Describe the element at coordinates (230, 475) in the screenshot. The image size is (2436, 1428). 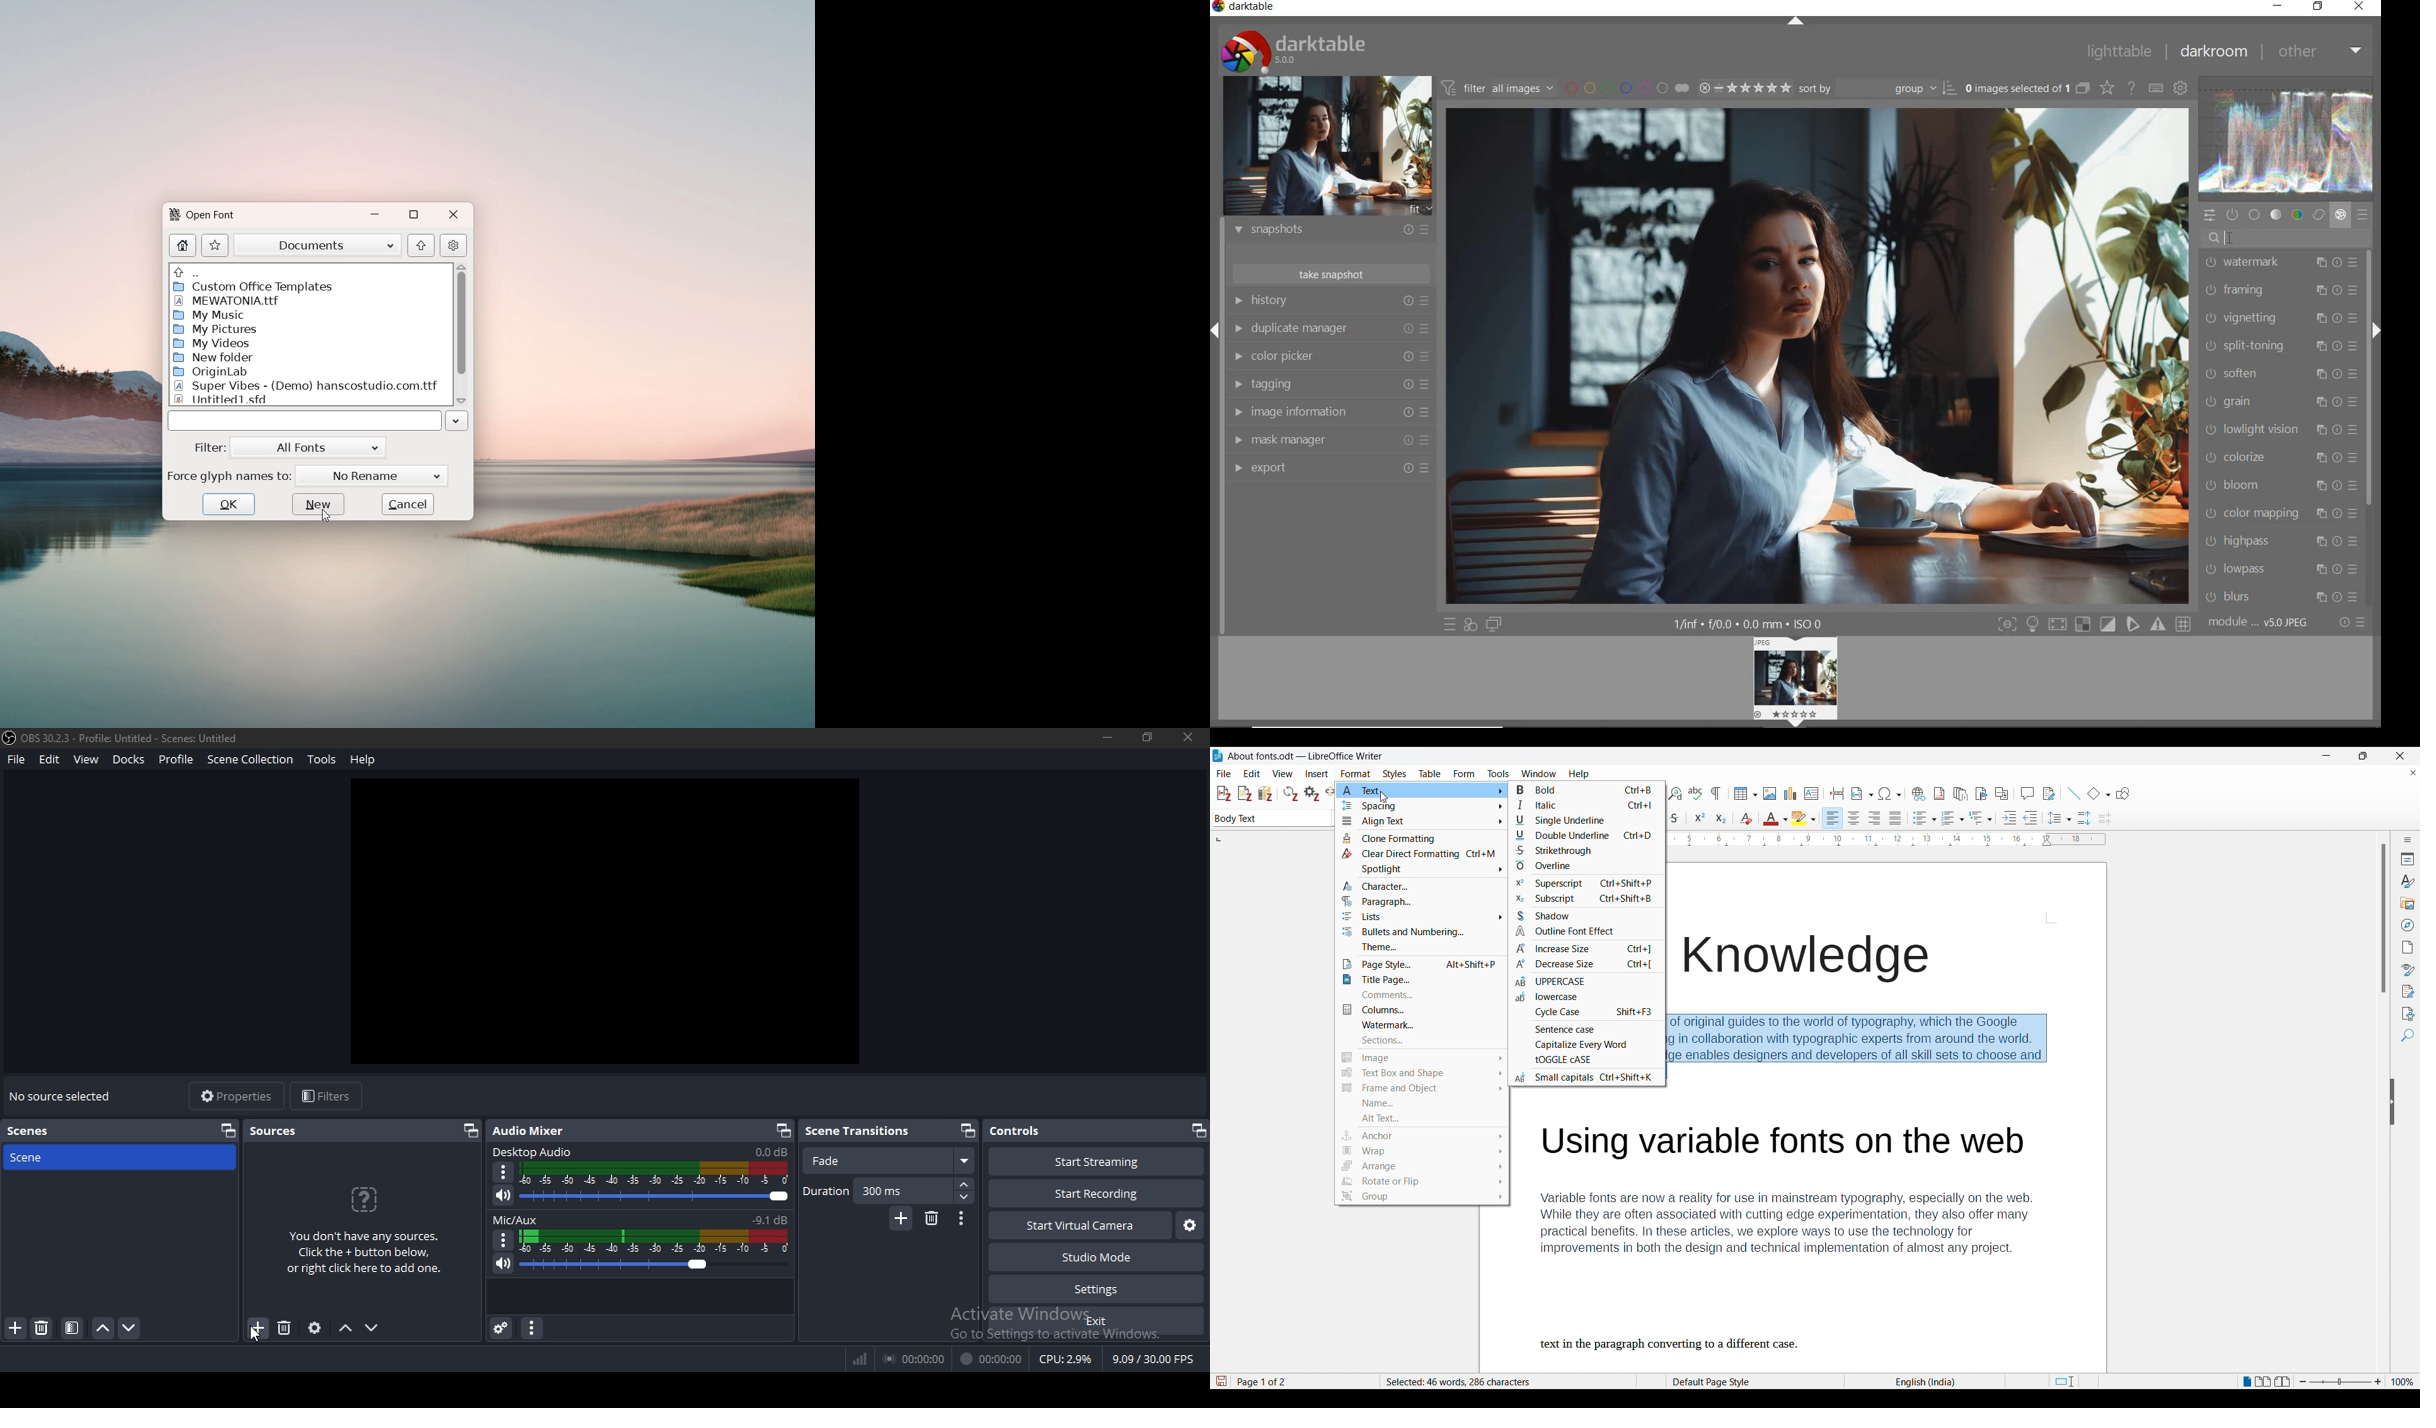
I see `Force glyph name:` at that location.